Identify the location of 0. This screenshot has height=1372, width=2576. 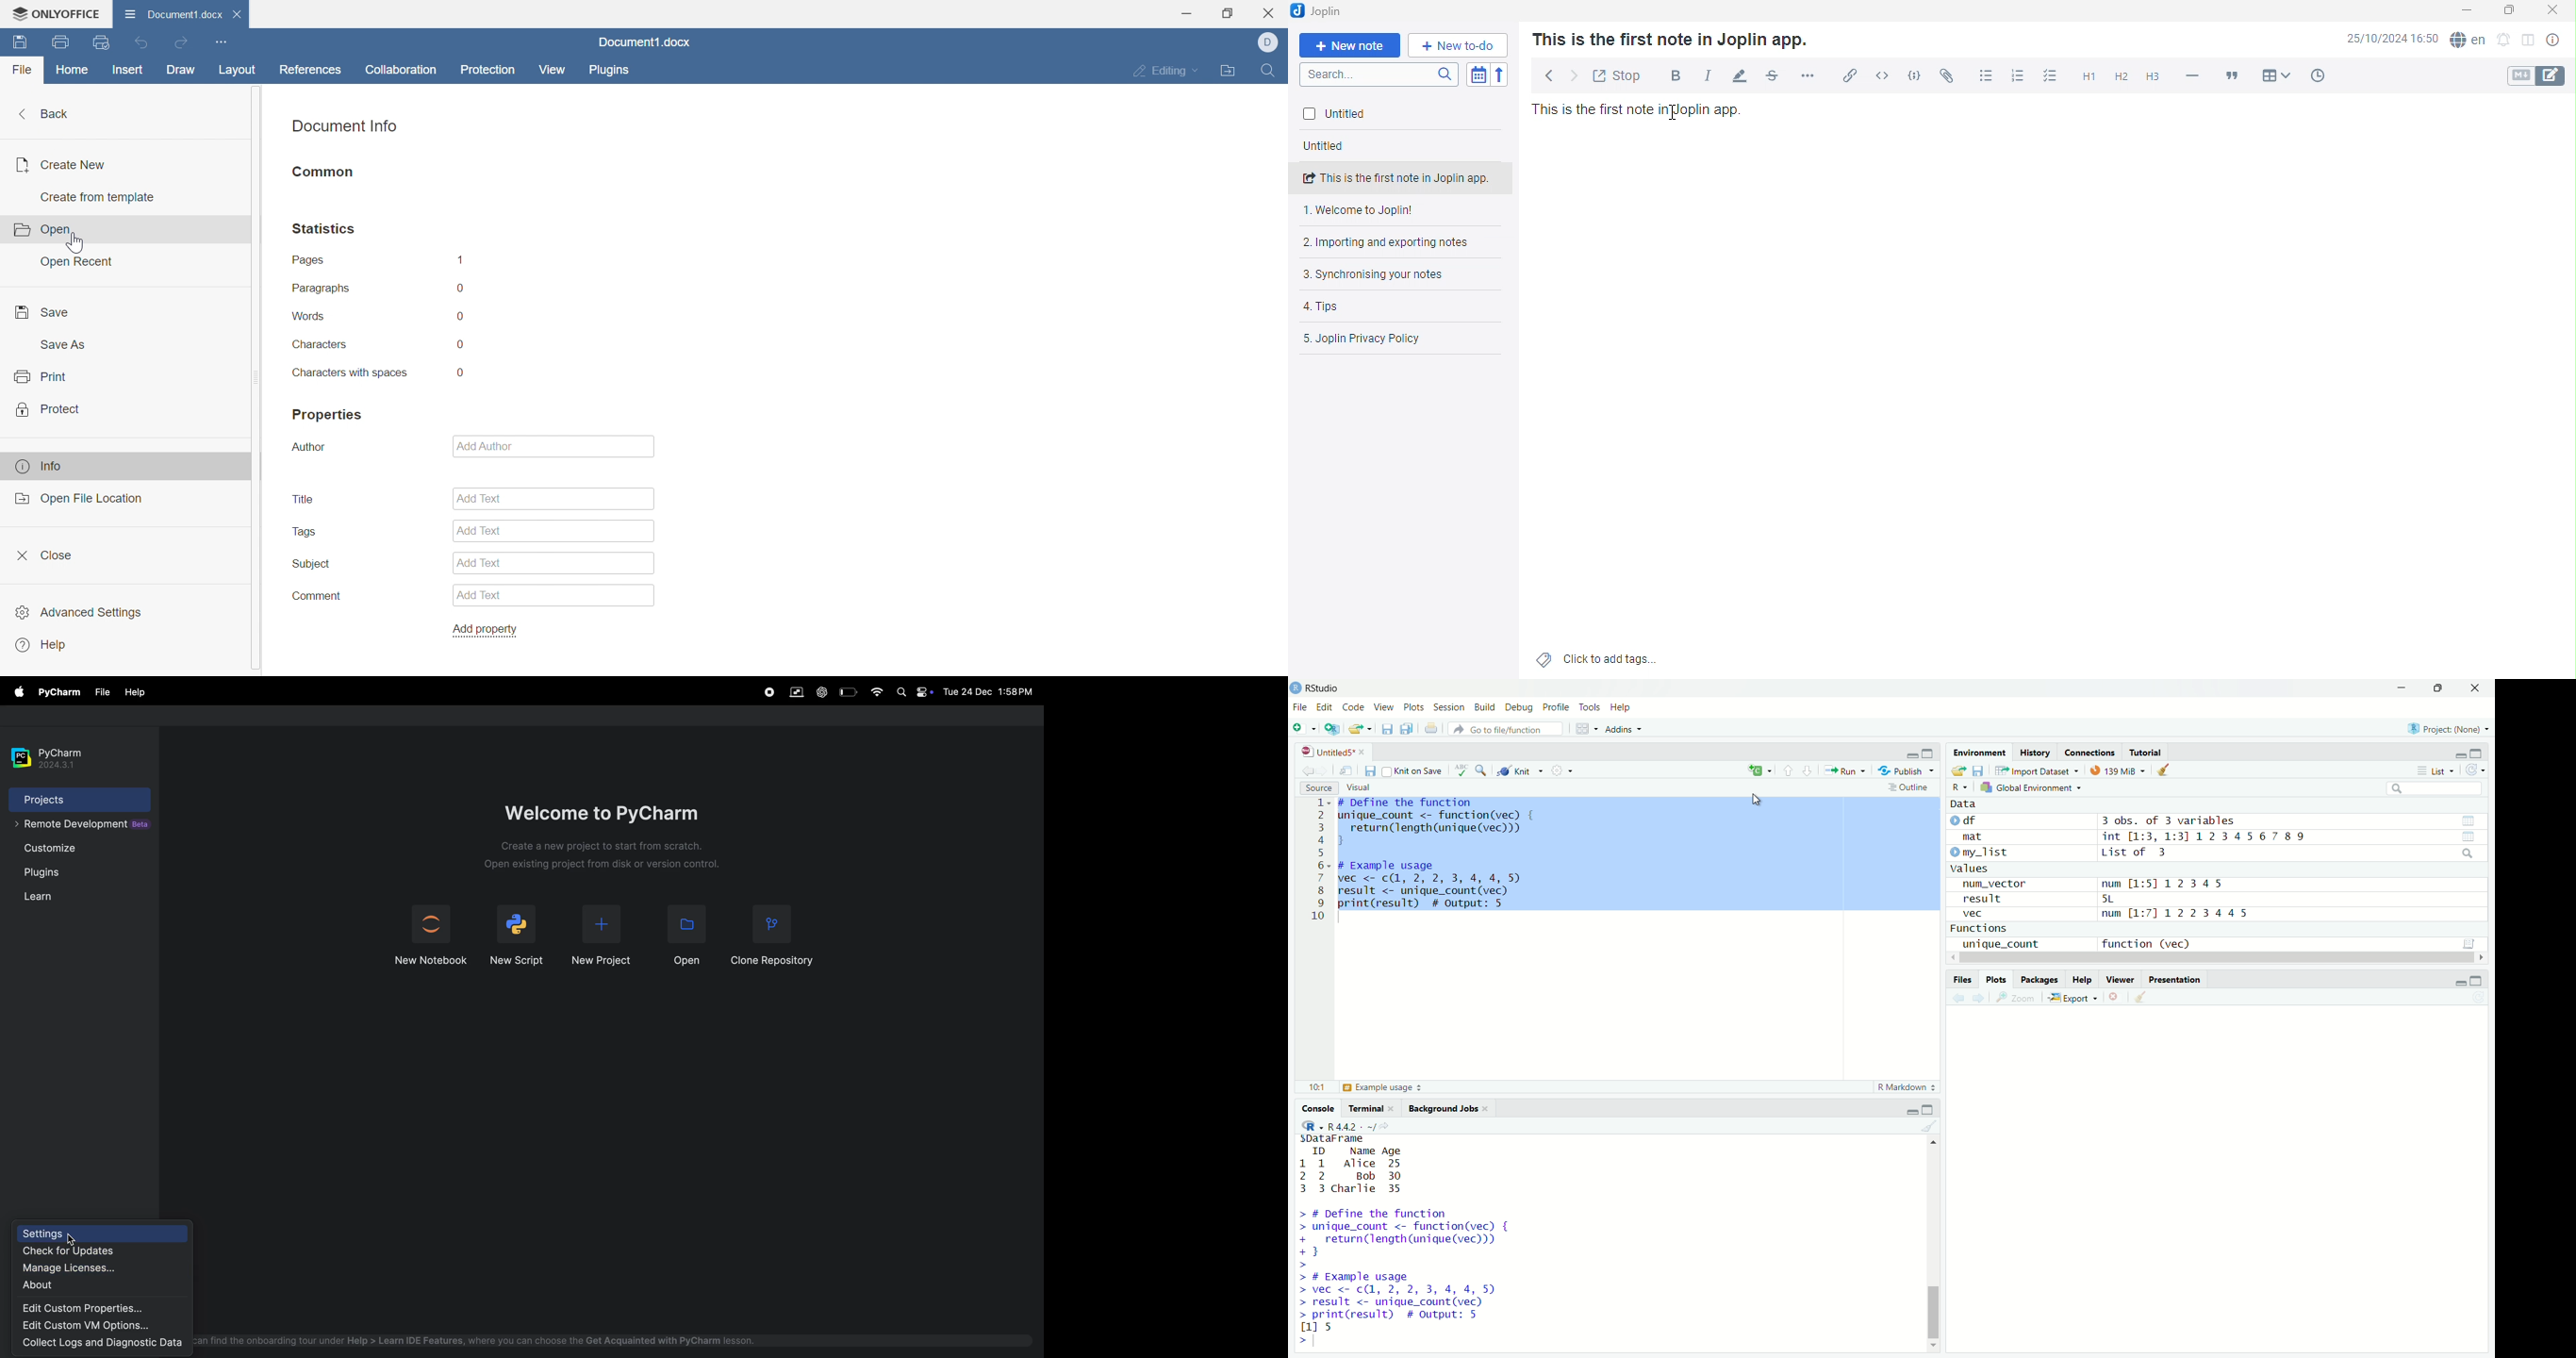
(460, 315).